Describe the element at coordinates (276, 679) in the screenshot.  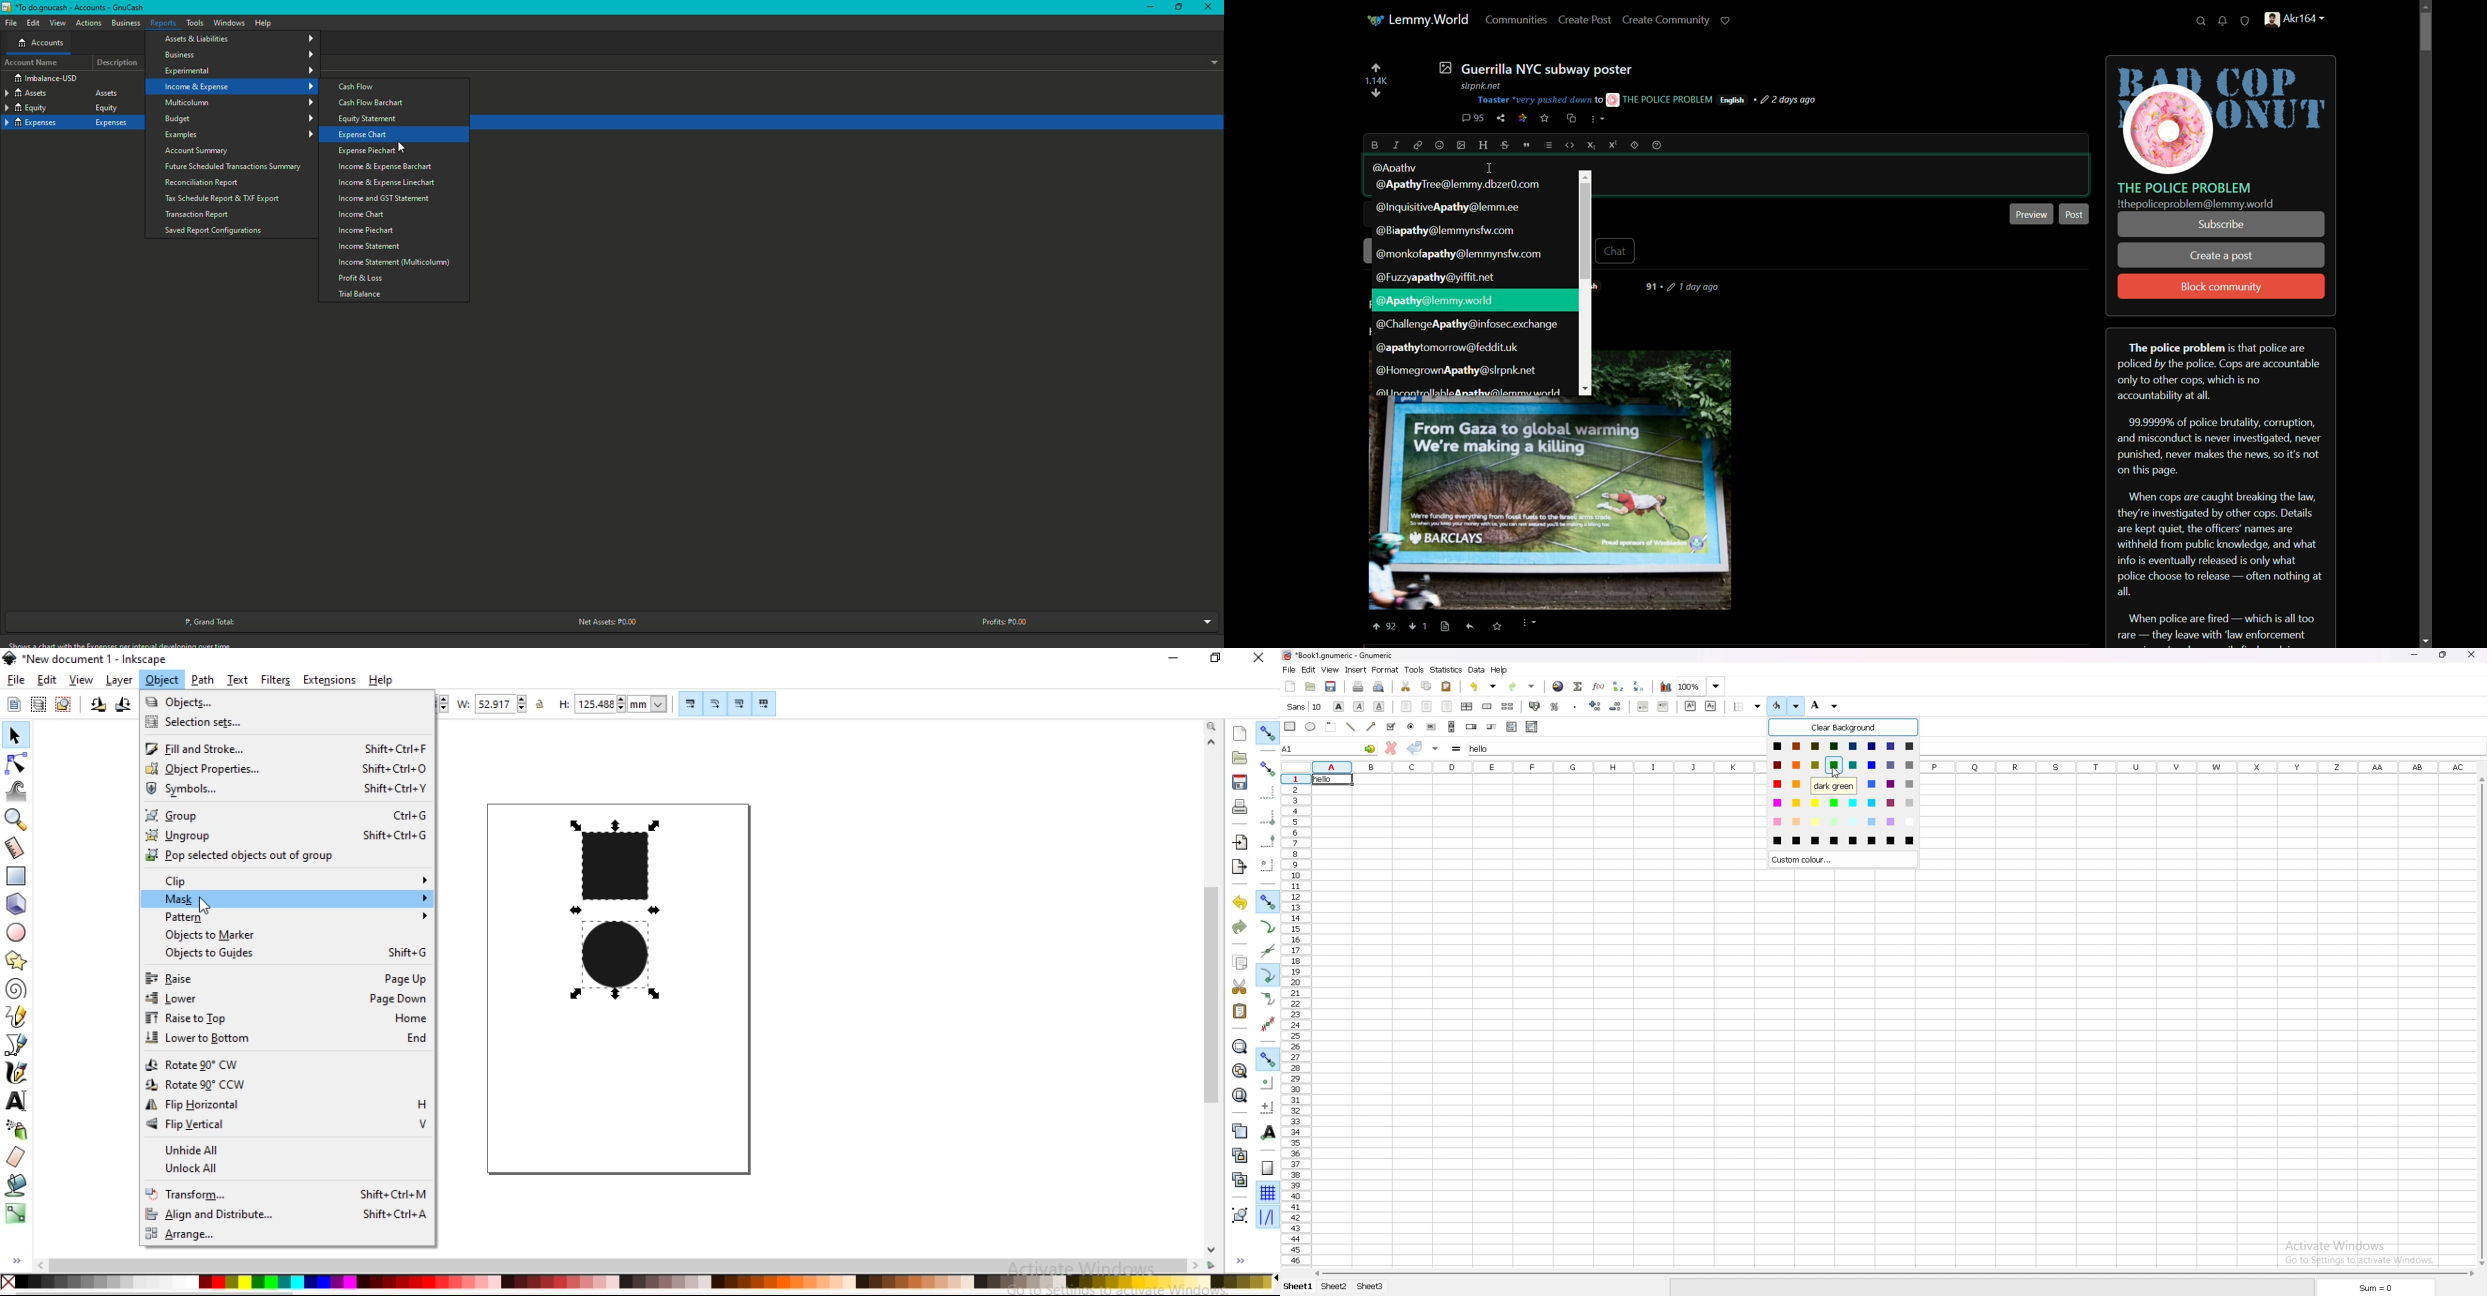
I see `filters` at that location.